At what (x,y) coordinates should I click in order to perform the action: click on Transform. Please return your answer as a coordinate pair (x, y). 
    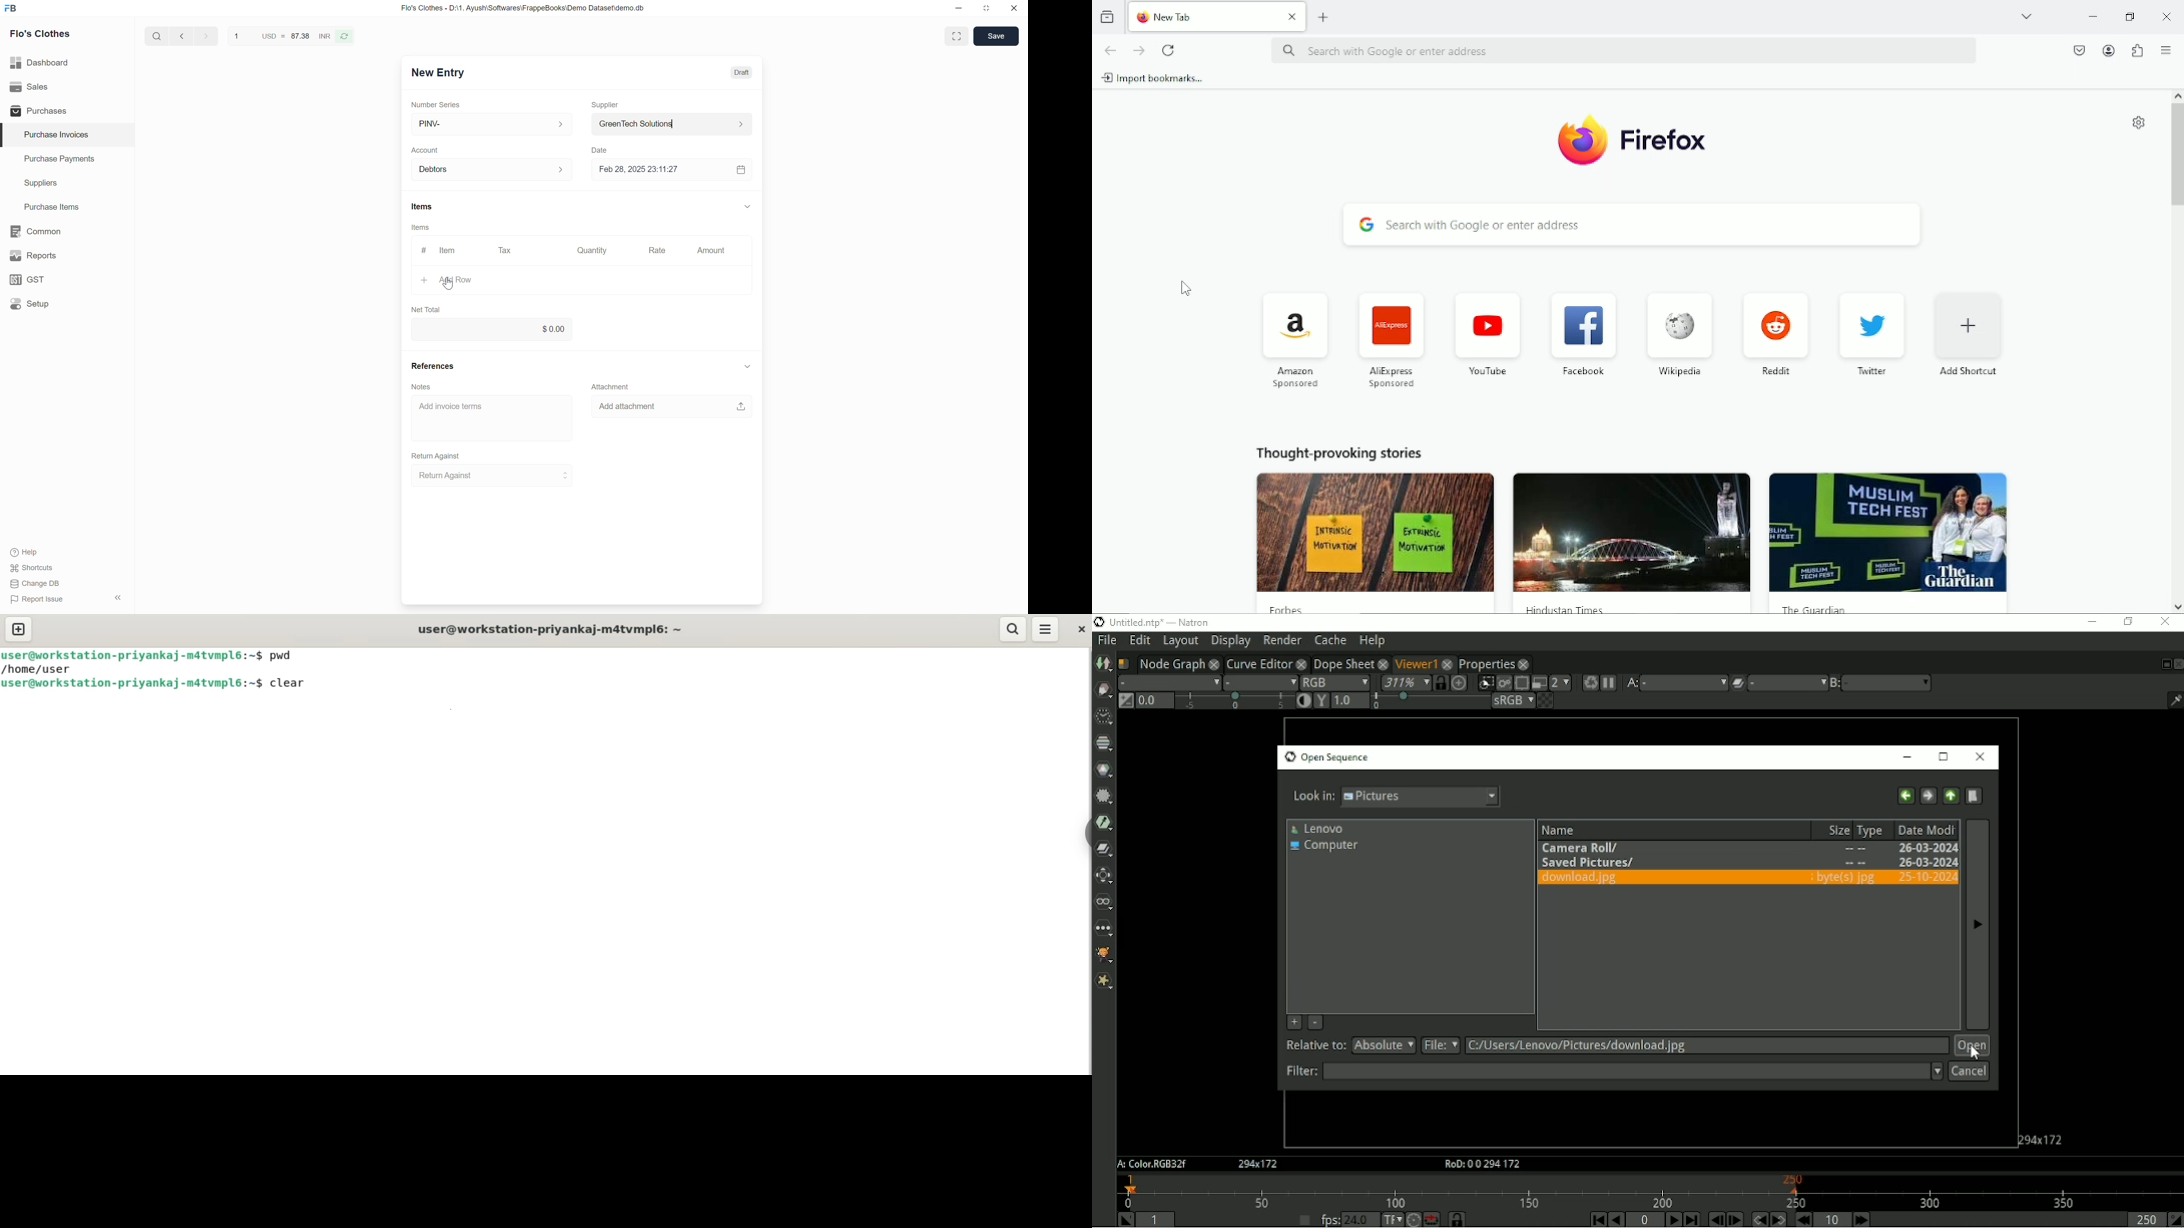
    Looking at the image, I should click on (1104, 874).